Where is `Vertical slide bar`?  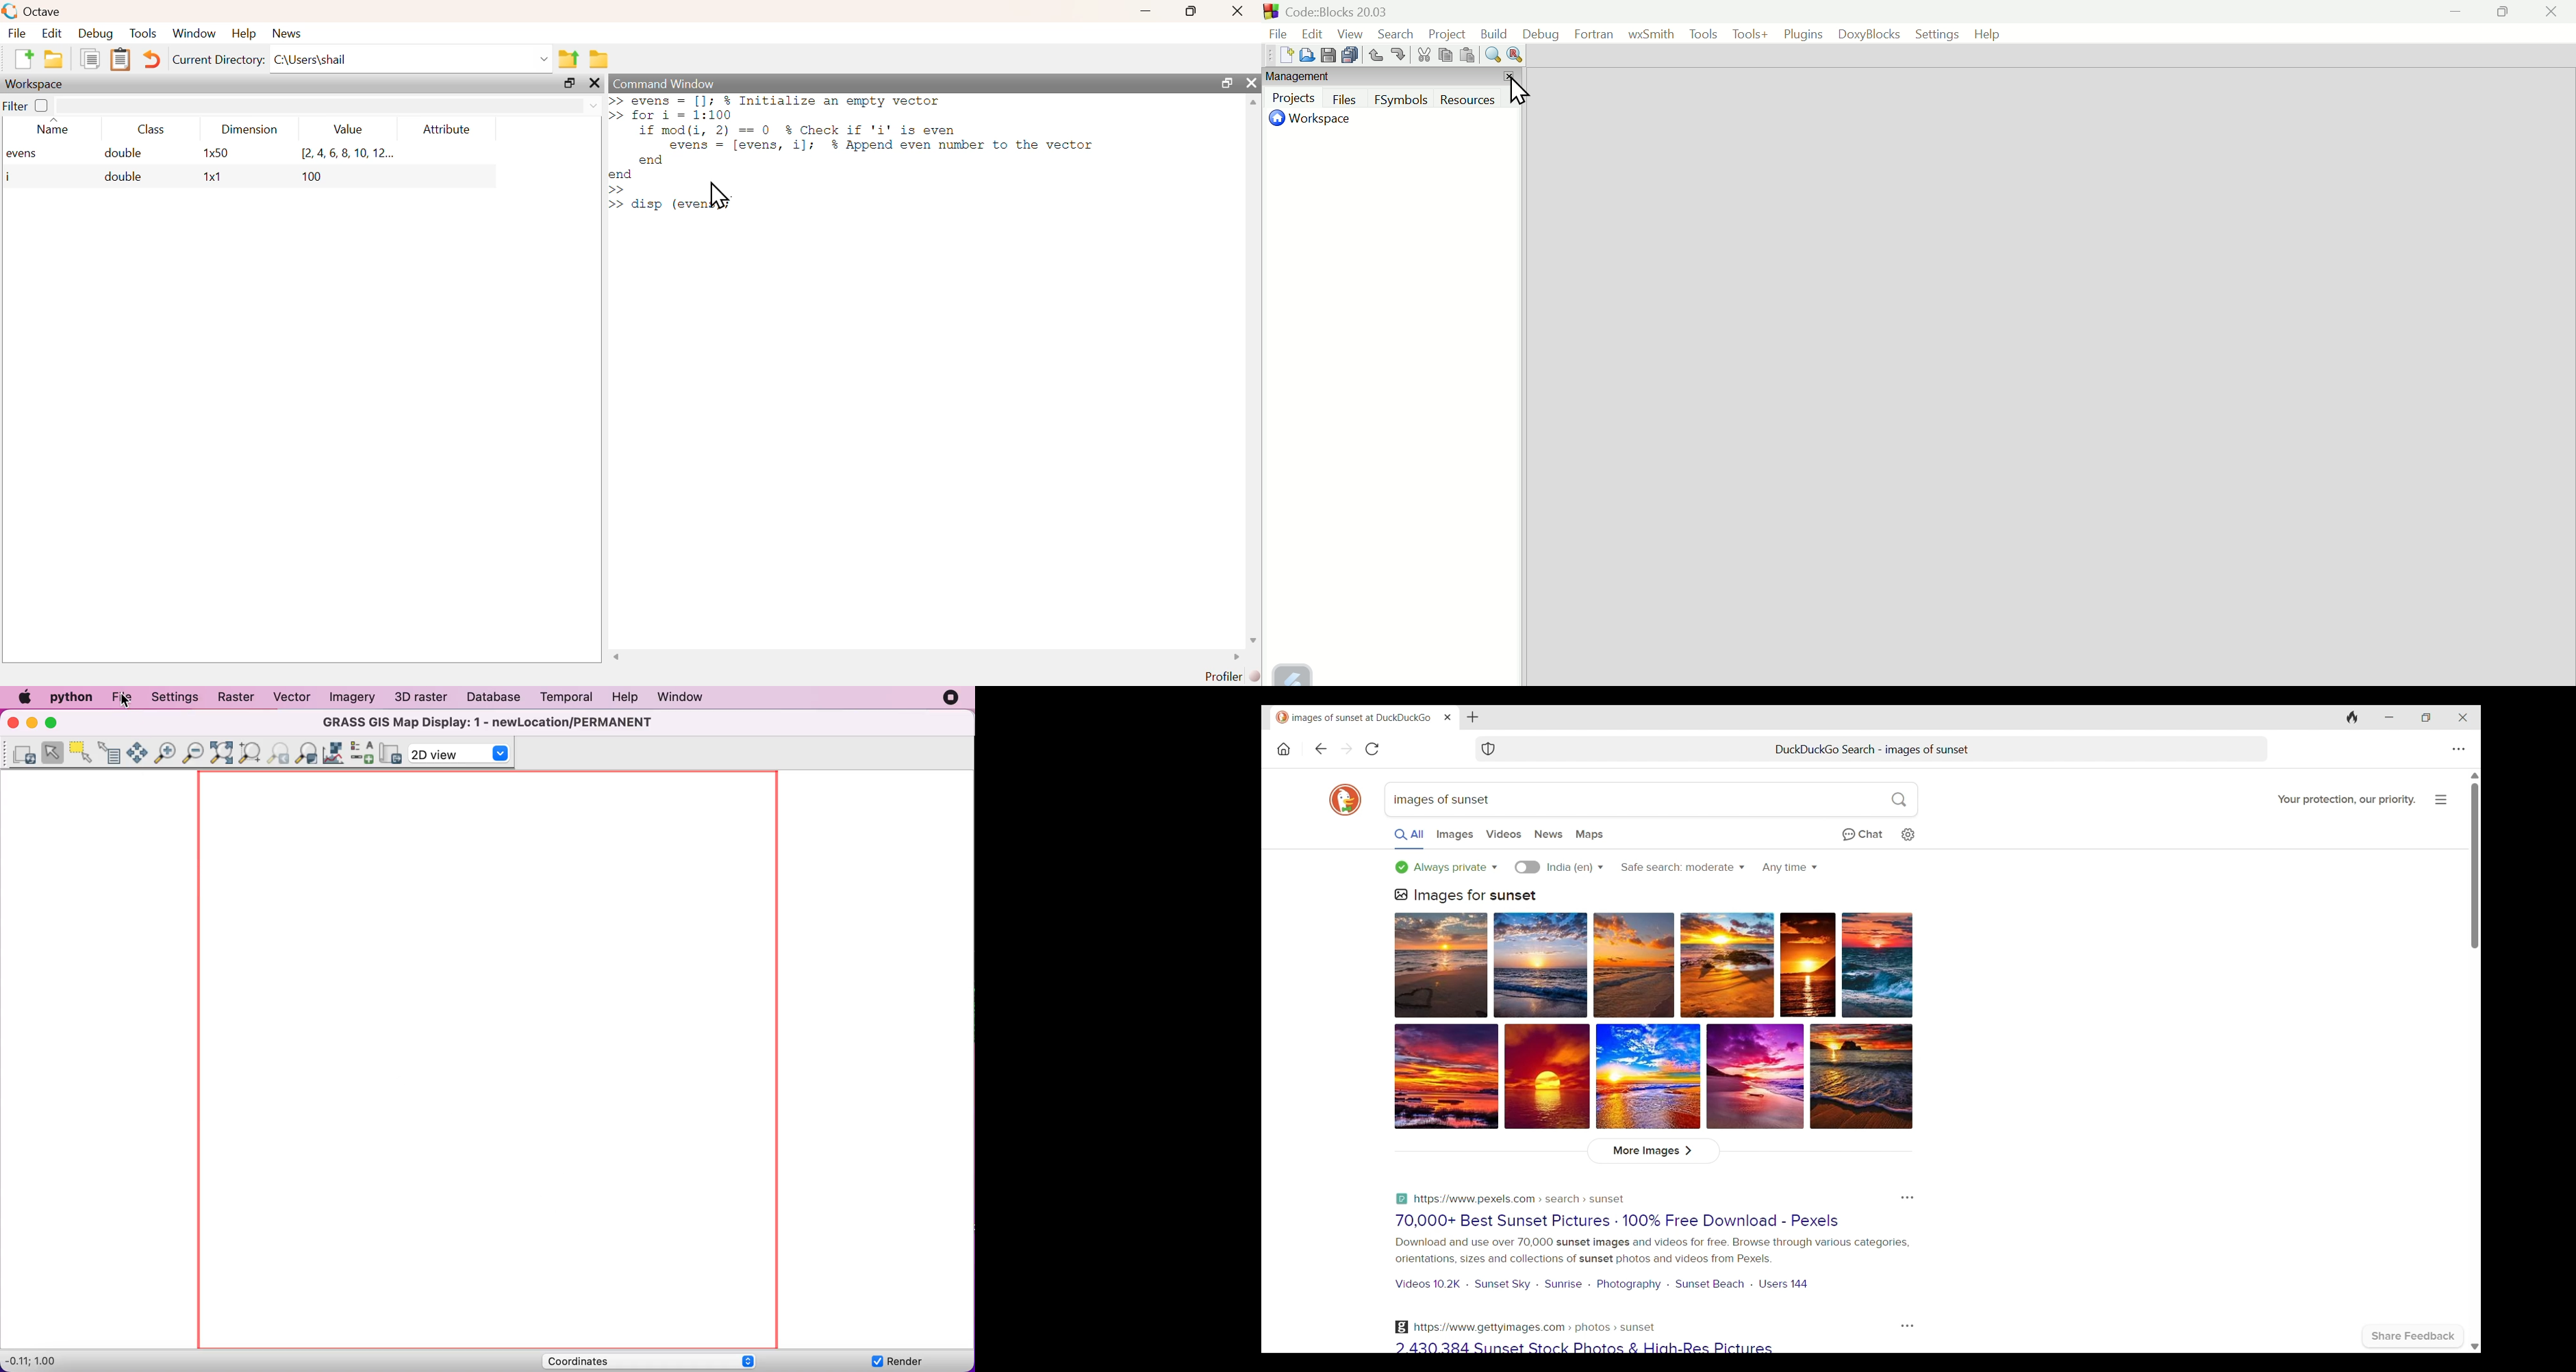
Vertical slide bar is located at coordinates (2474, 866).